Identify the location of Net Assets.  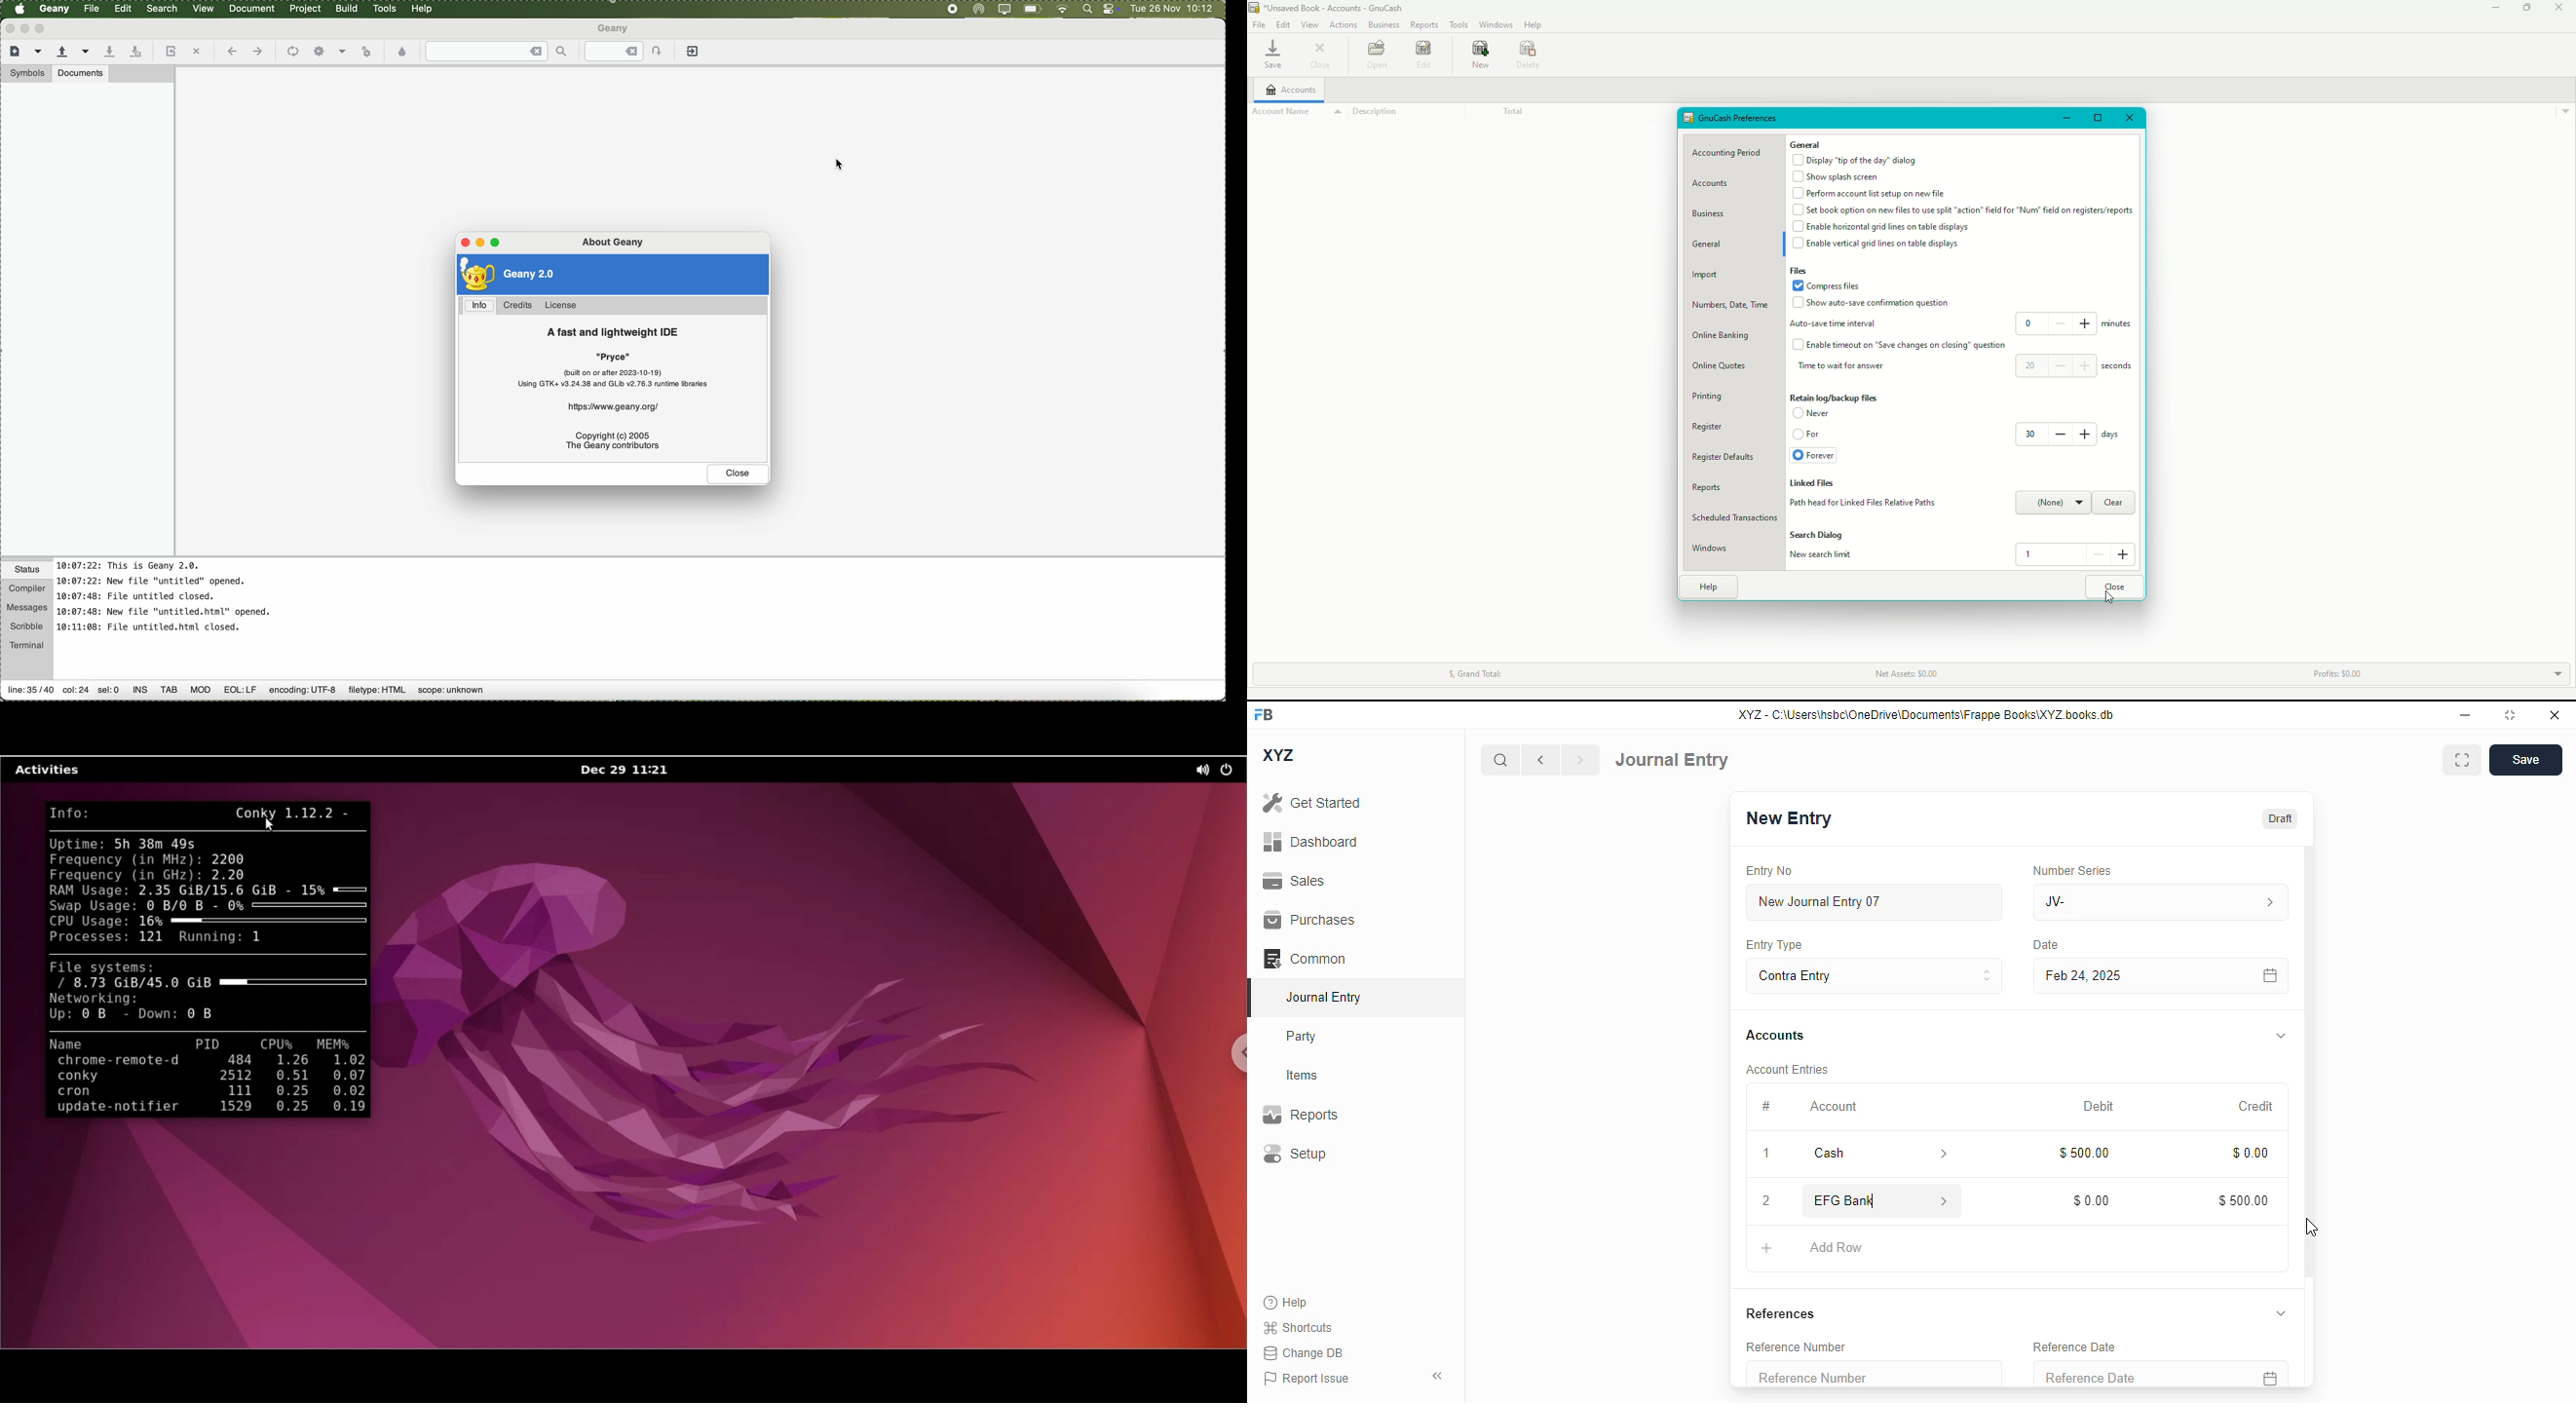
(1903, 676).